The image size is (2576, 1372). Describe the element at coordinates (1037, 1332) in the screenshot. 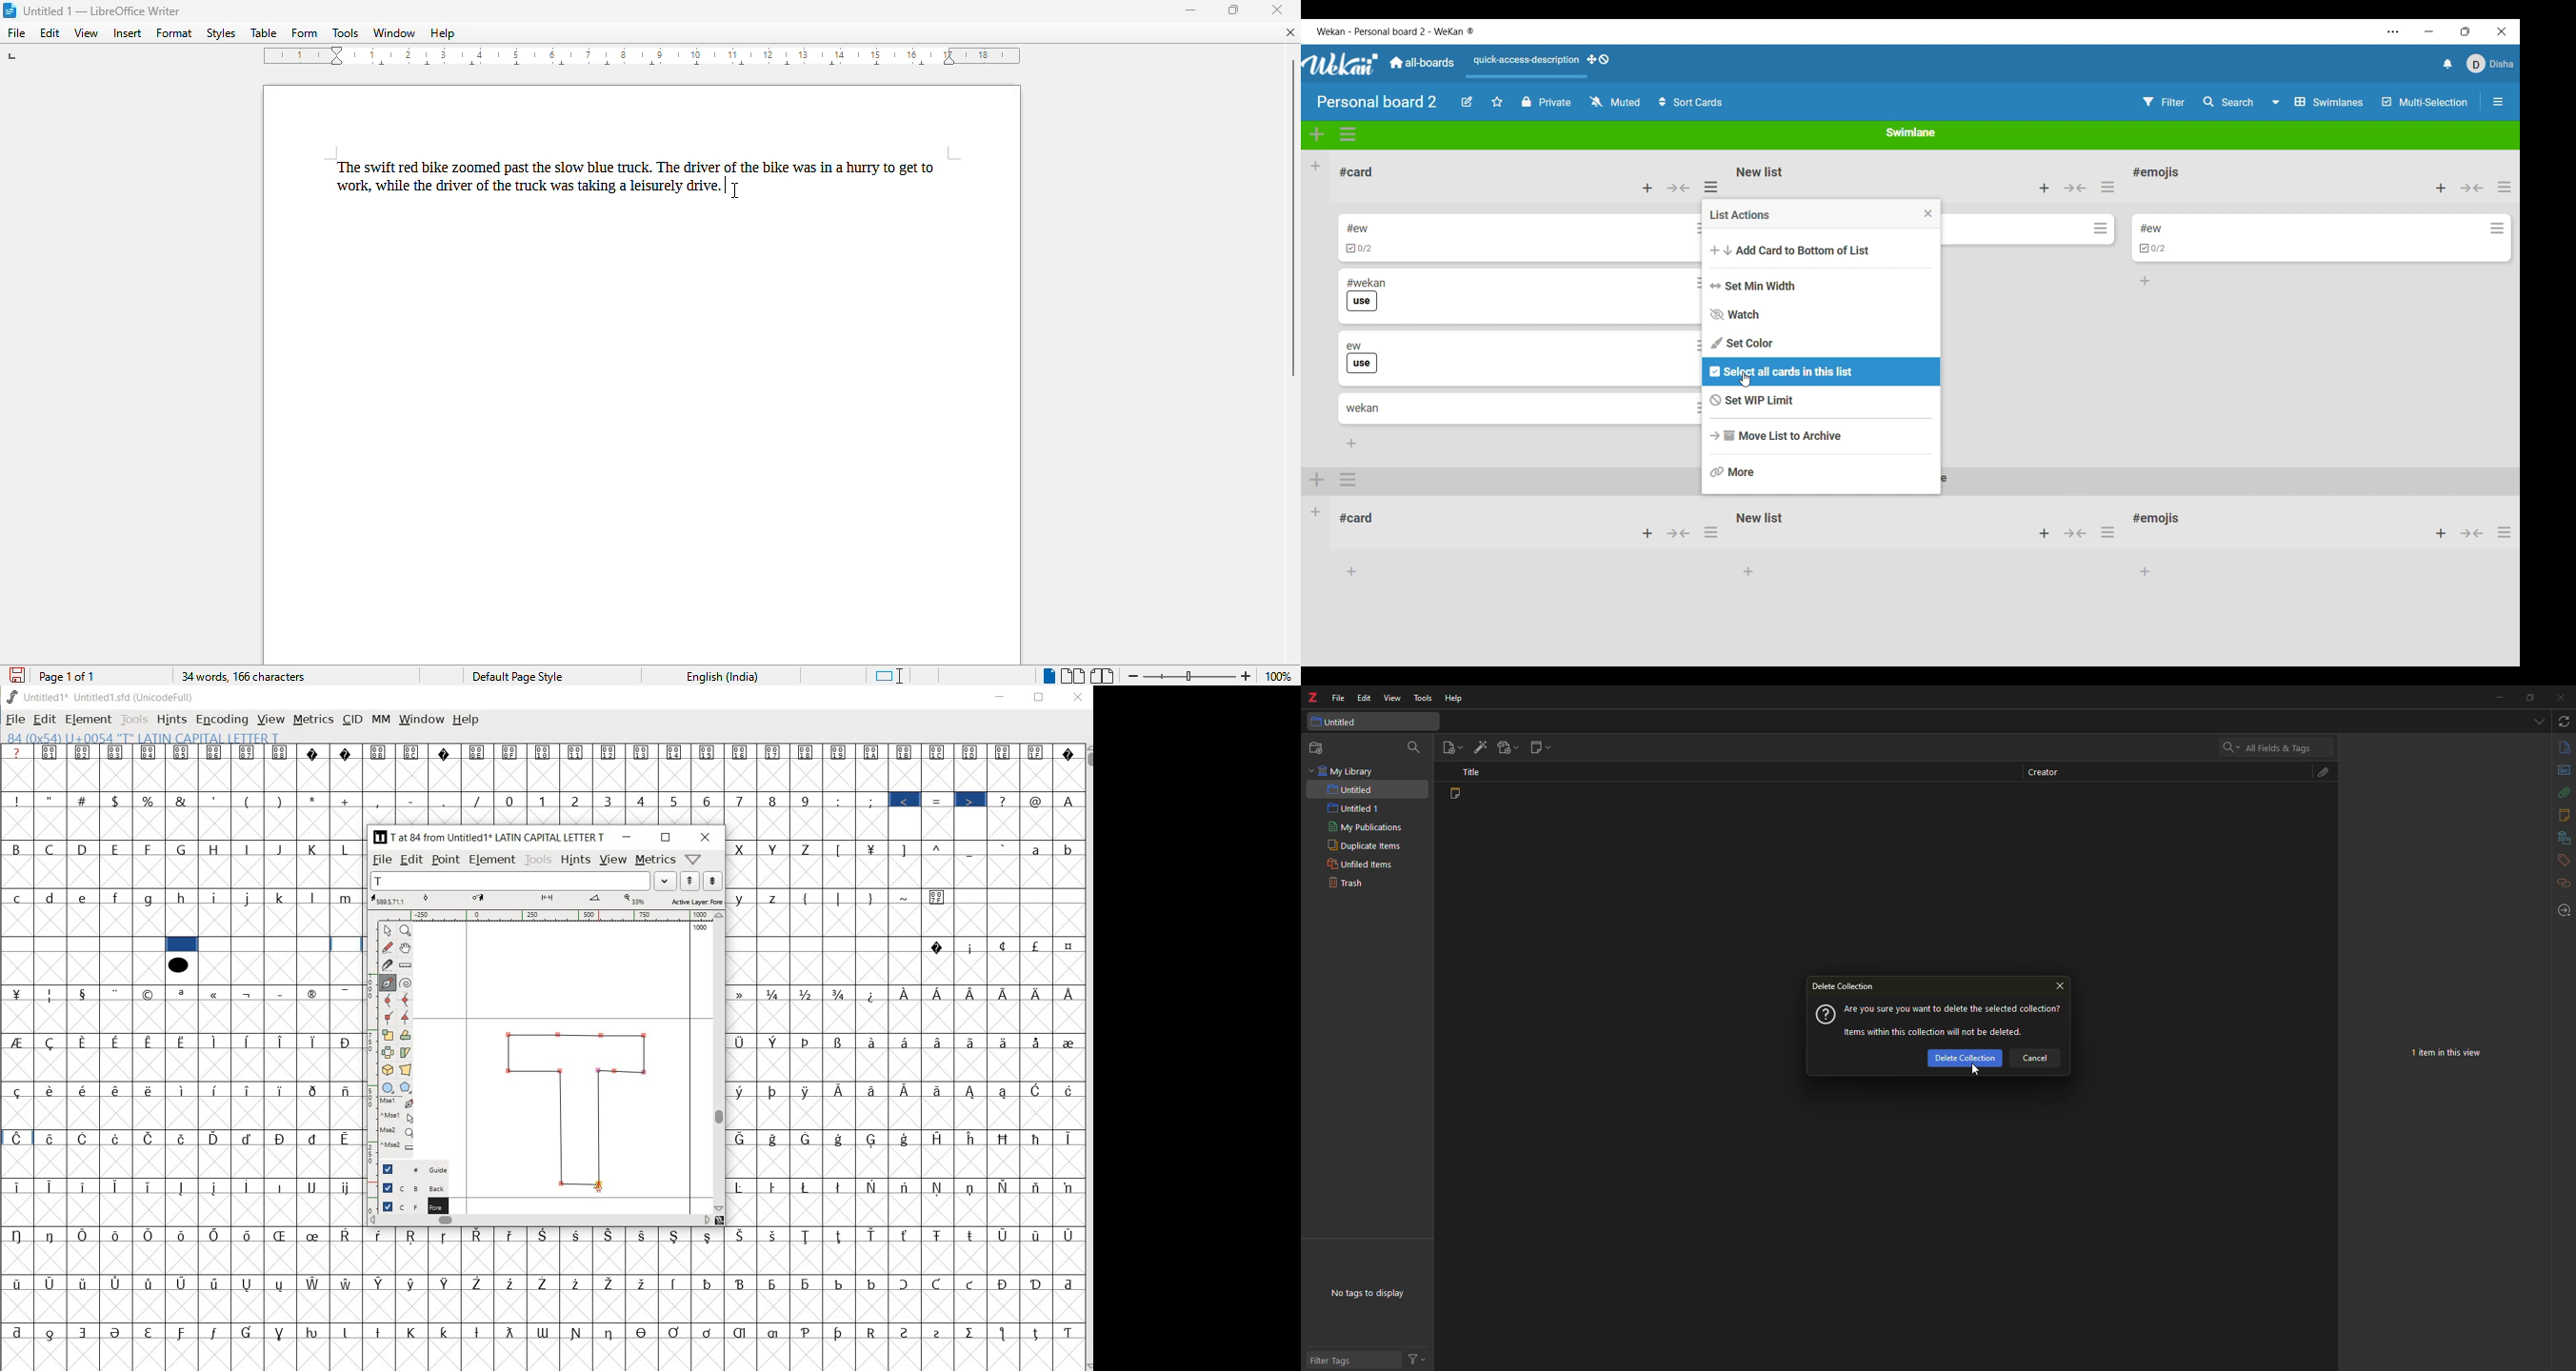

I see `Symbol` at that location.